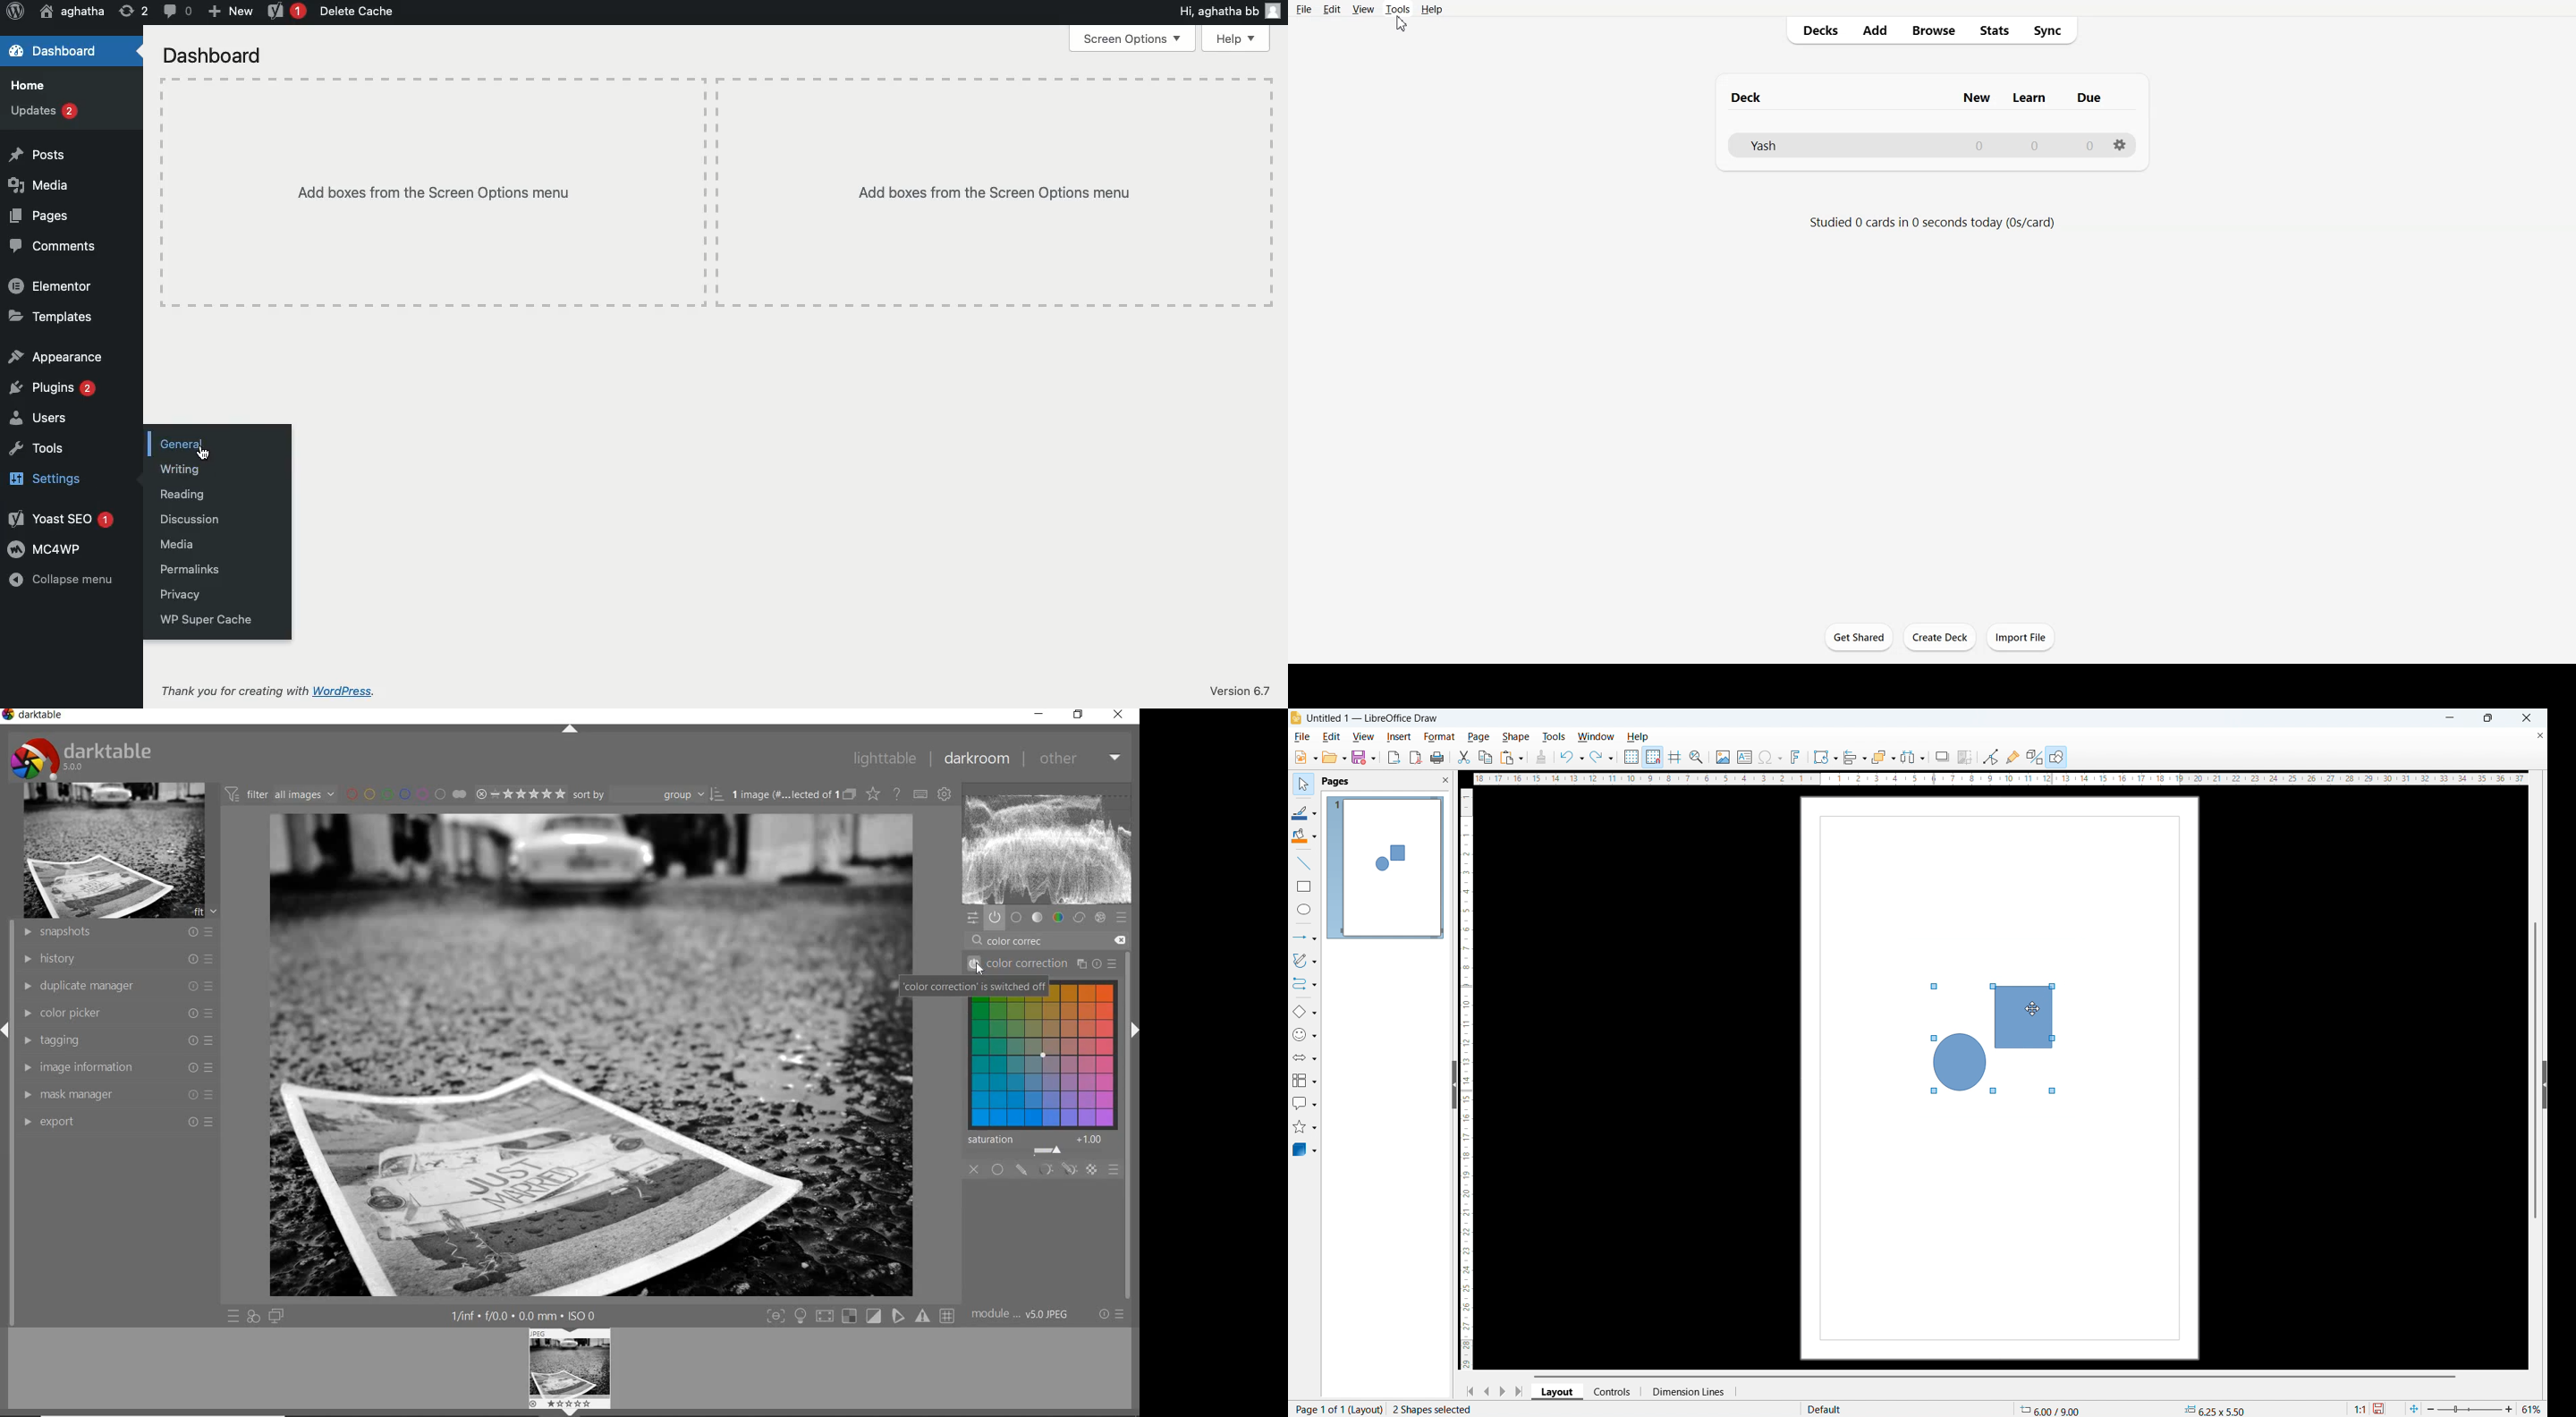  I want to click on shadow, so click(1943, 757).